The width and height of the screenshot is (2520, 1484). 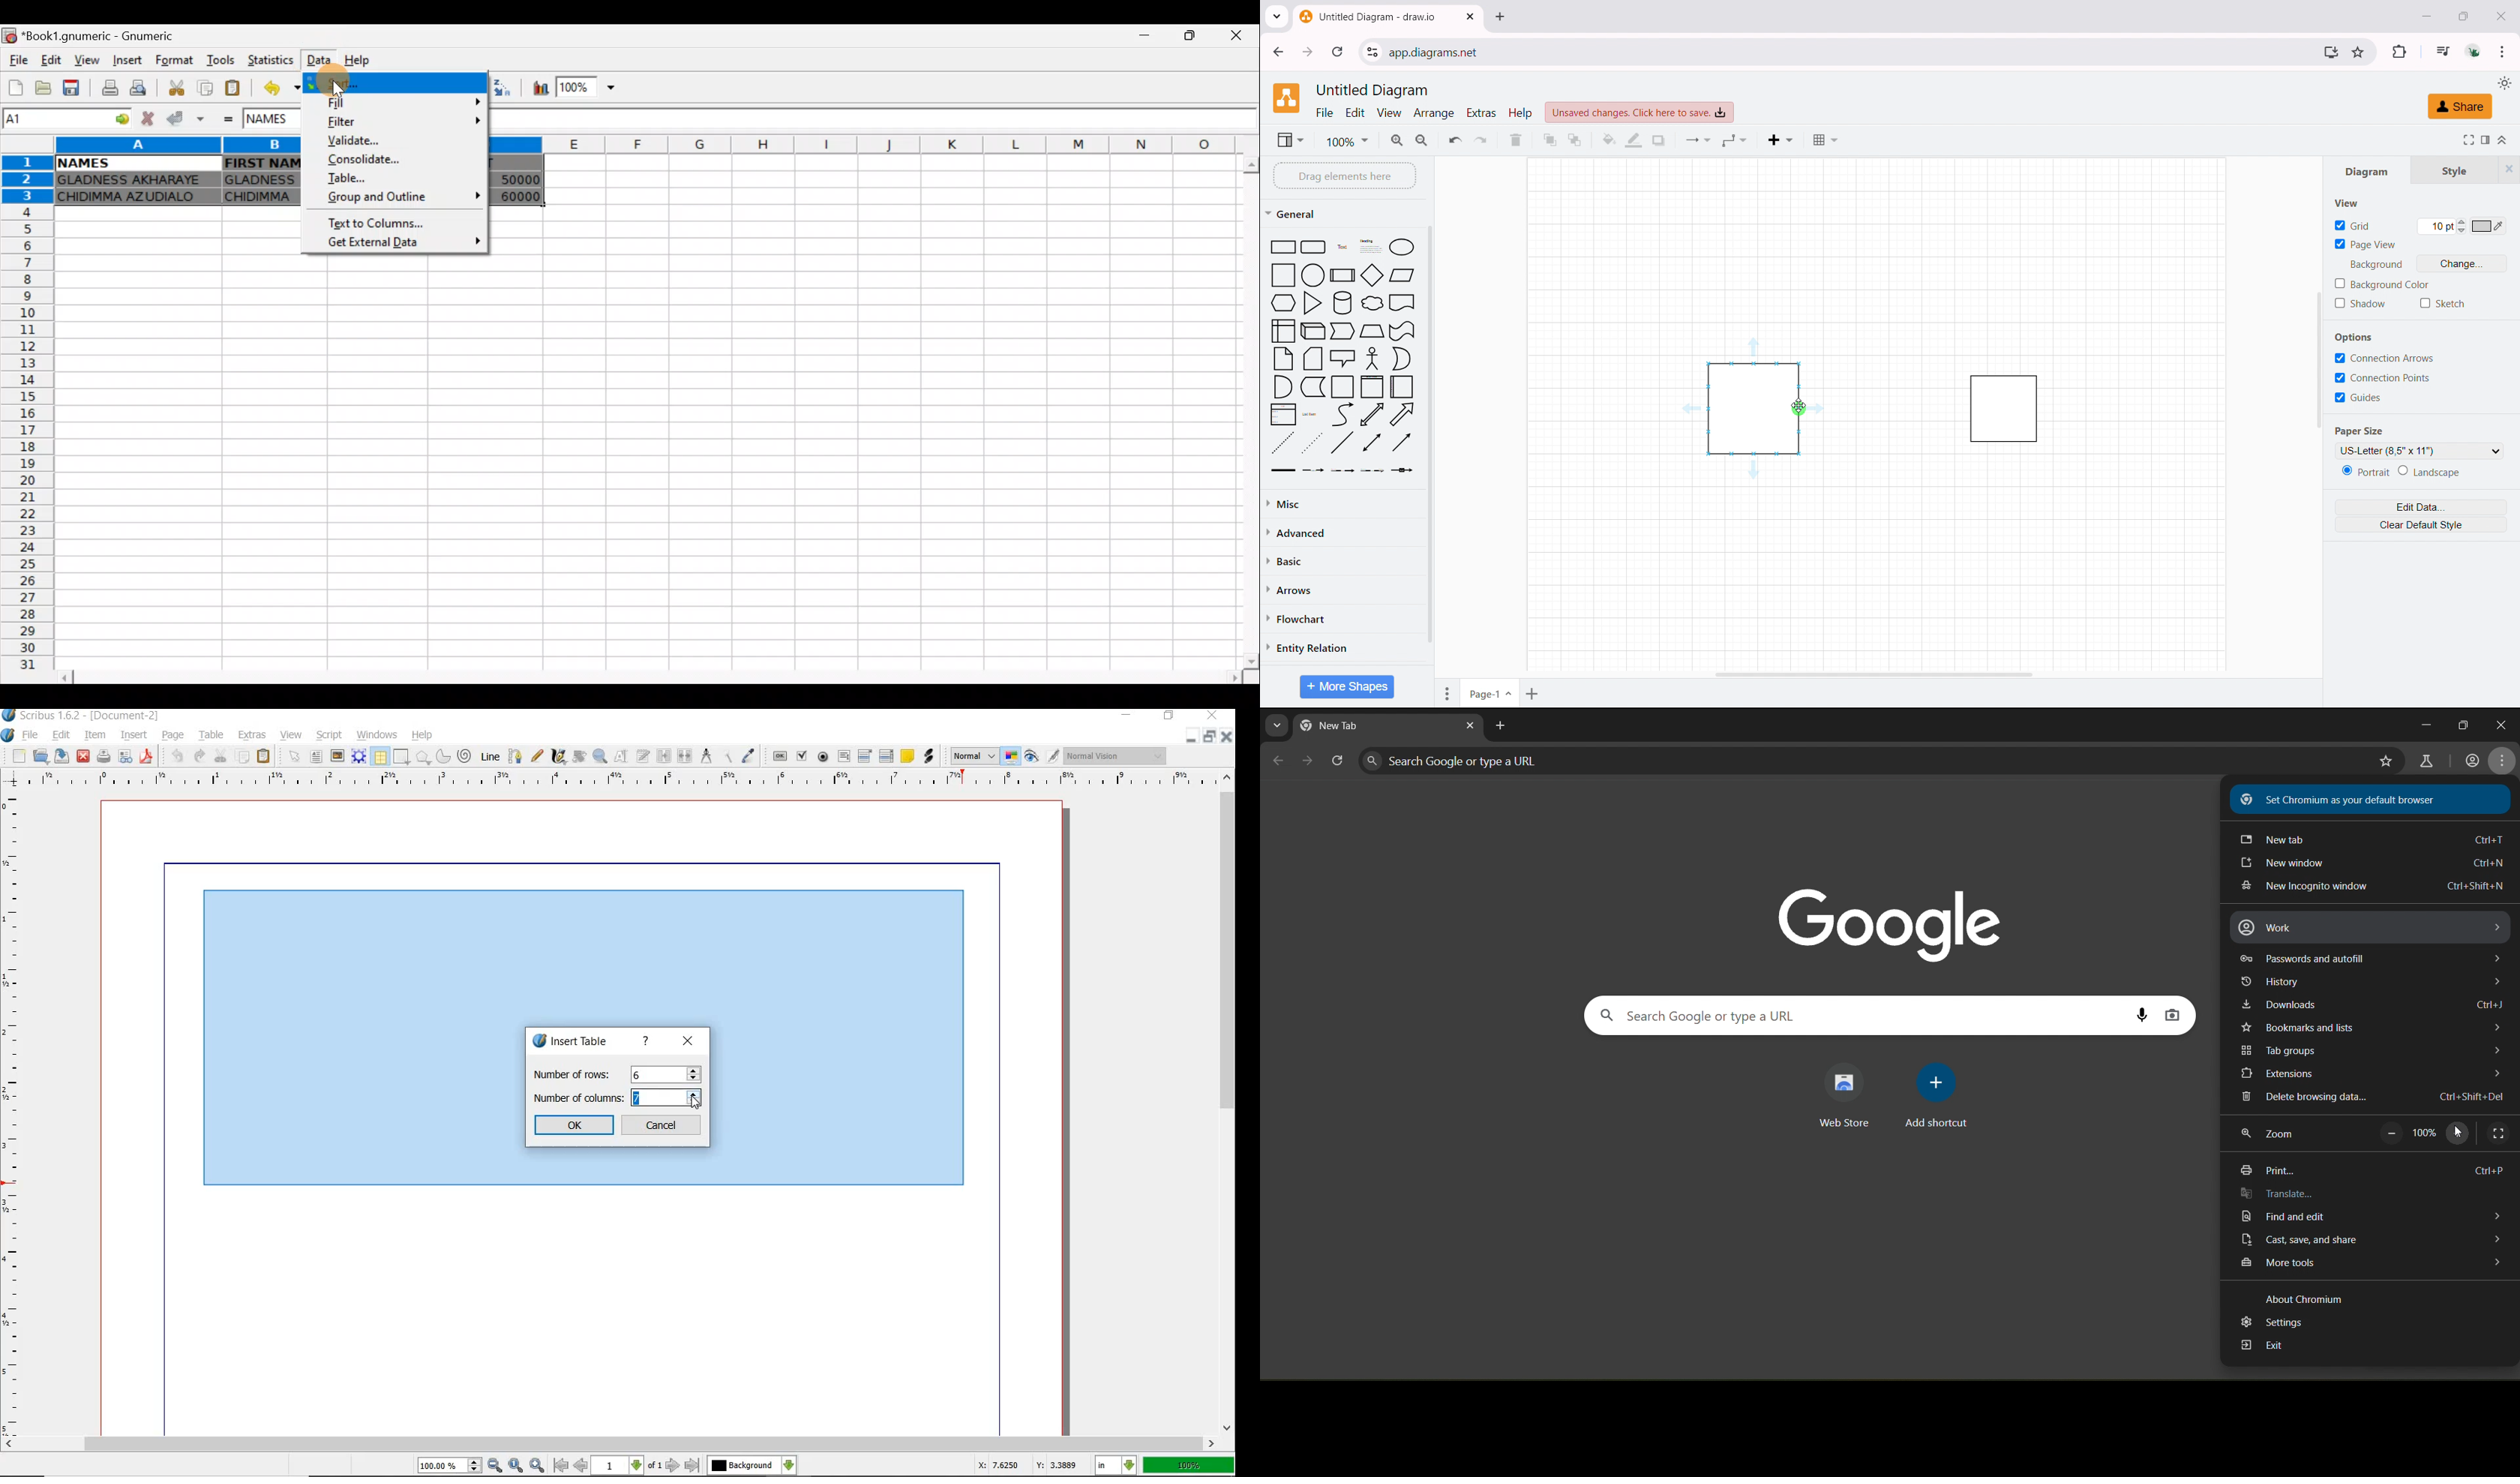 I want to click on zoom out, so click(x=1423, y=138).